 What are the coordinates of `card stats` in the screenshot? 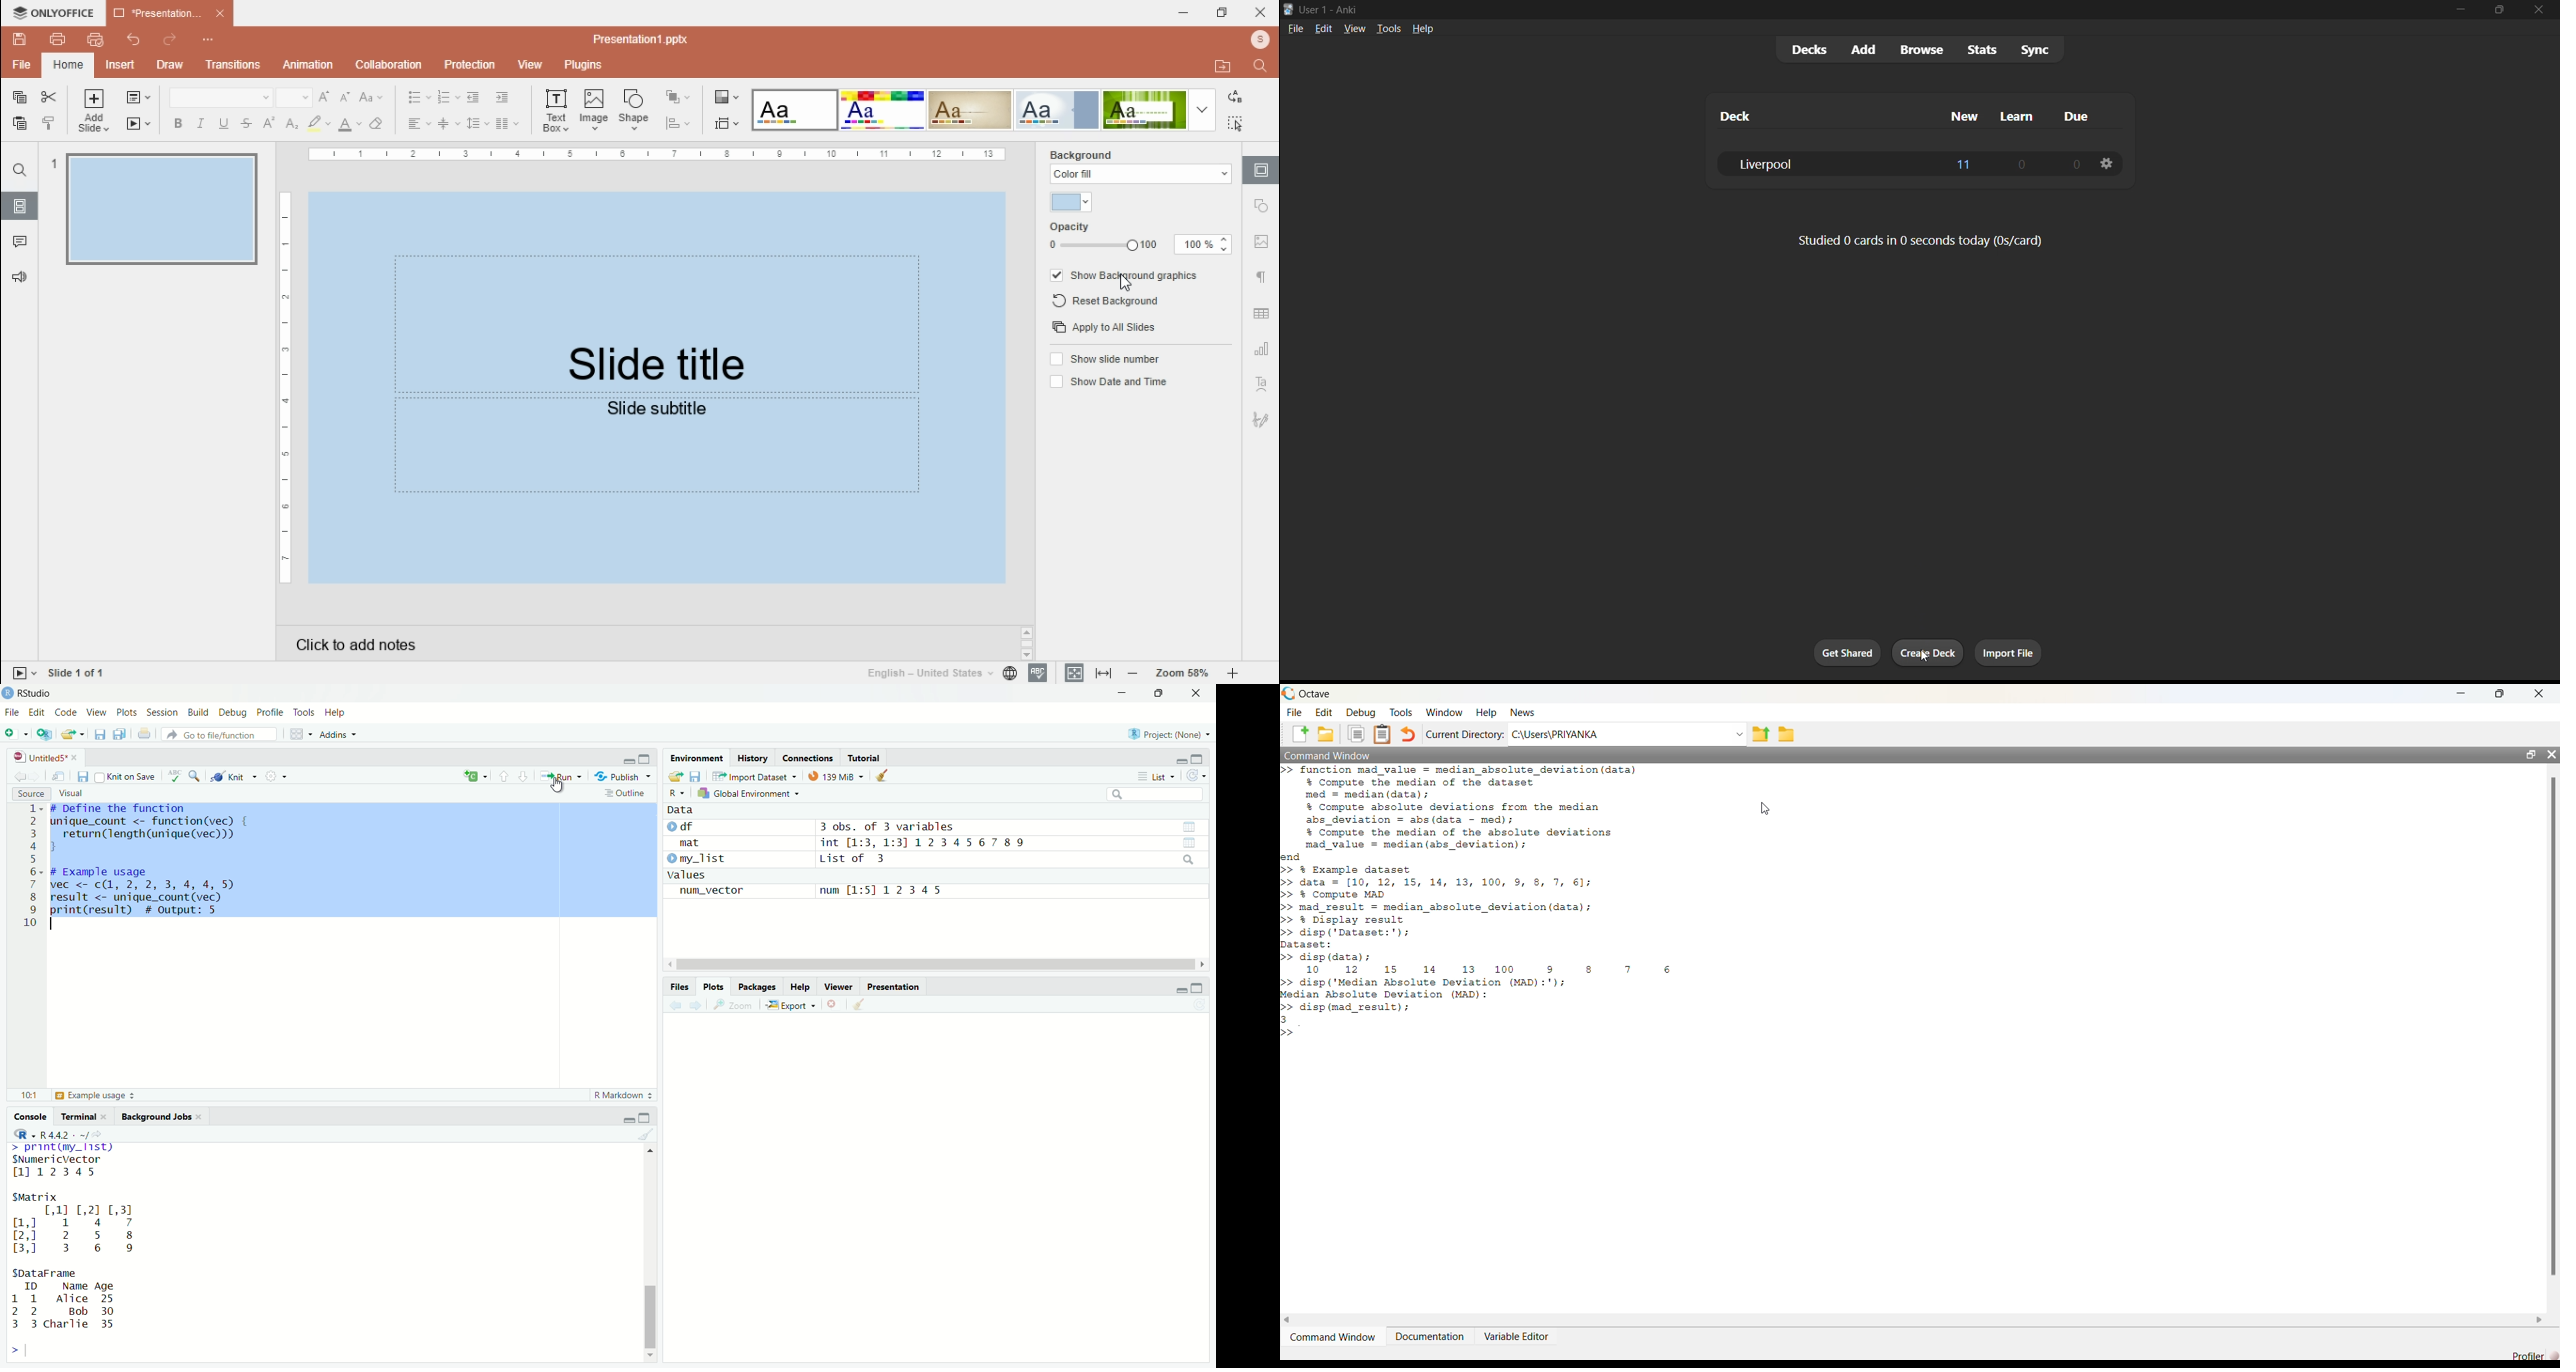 It's located at (1925, 241).